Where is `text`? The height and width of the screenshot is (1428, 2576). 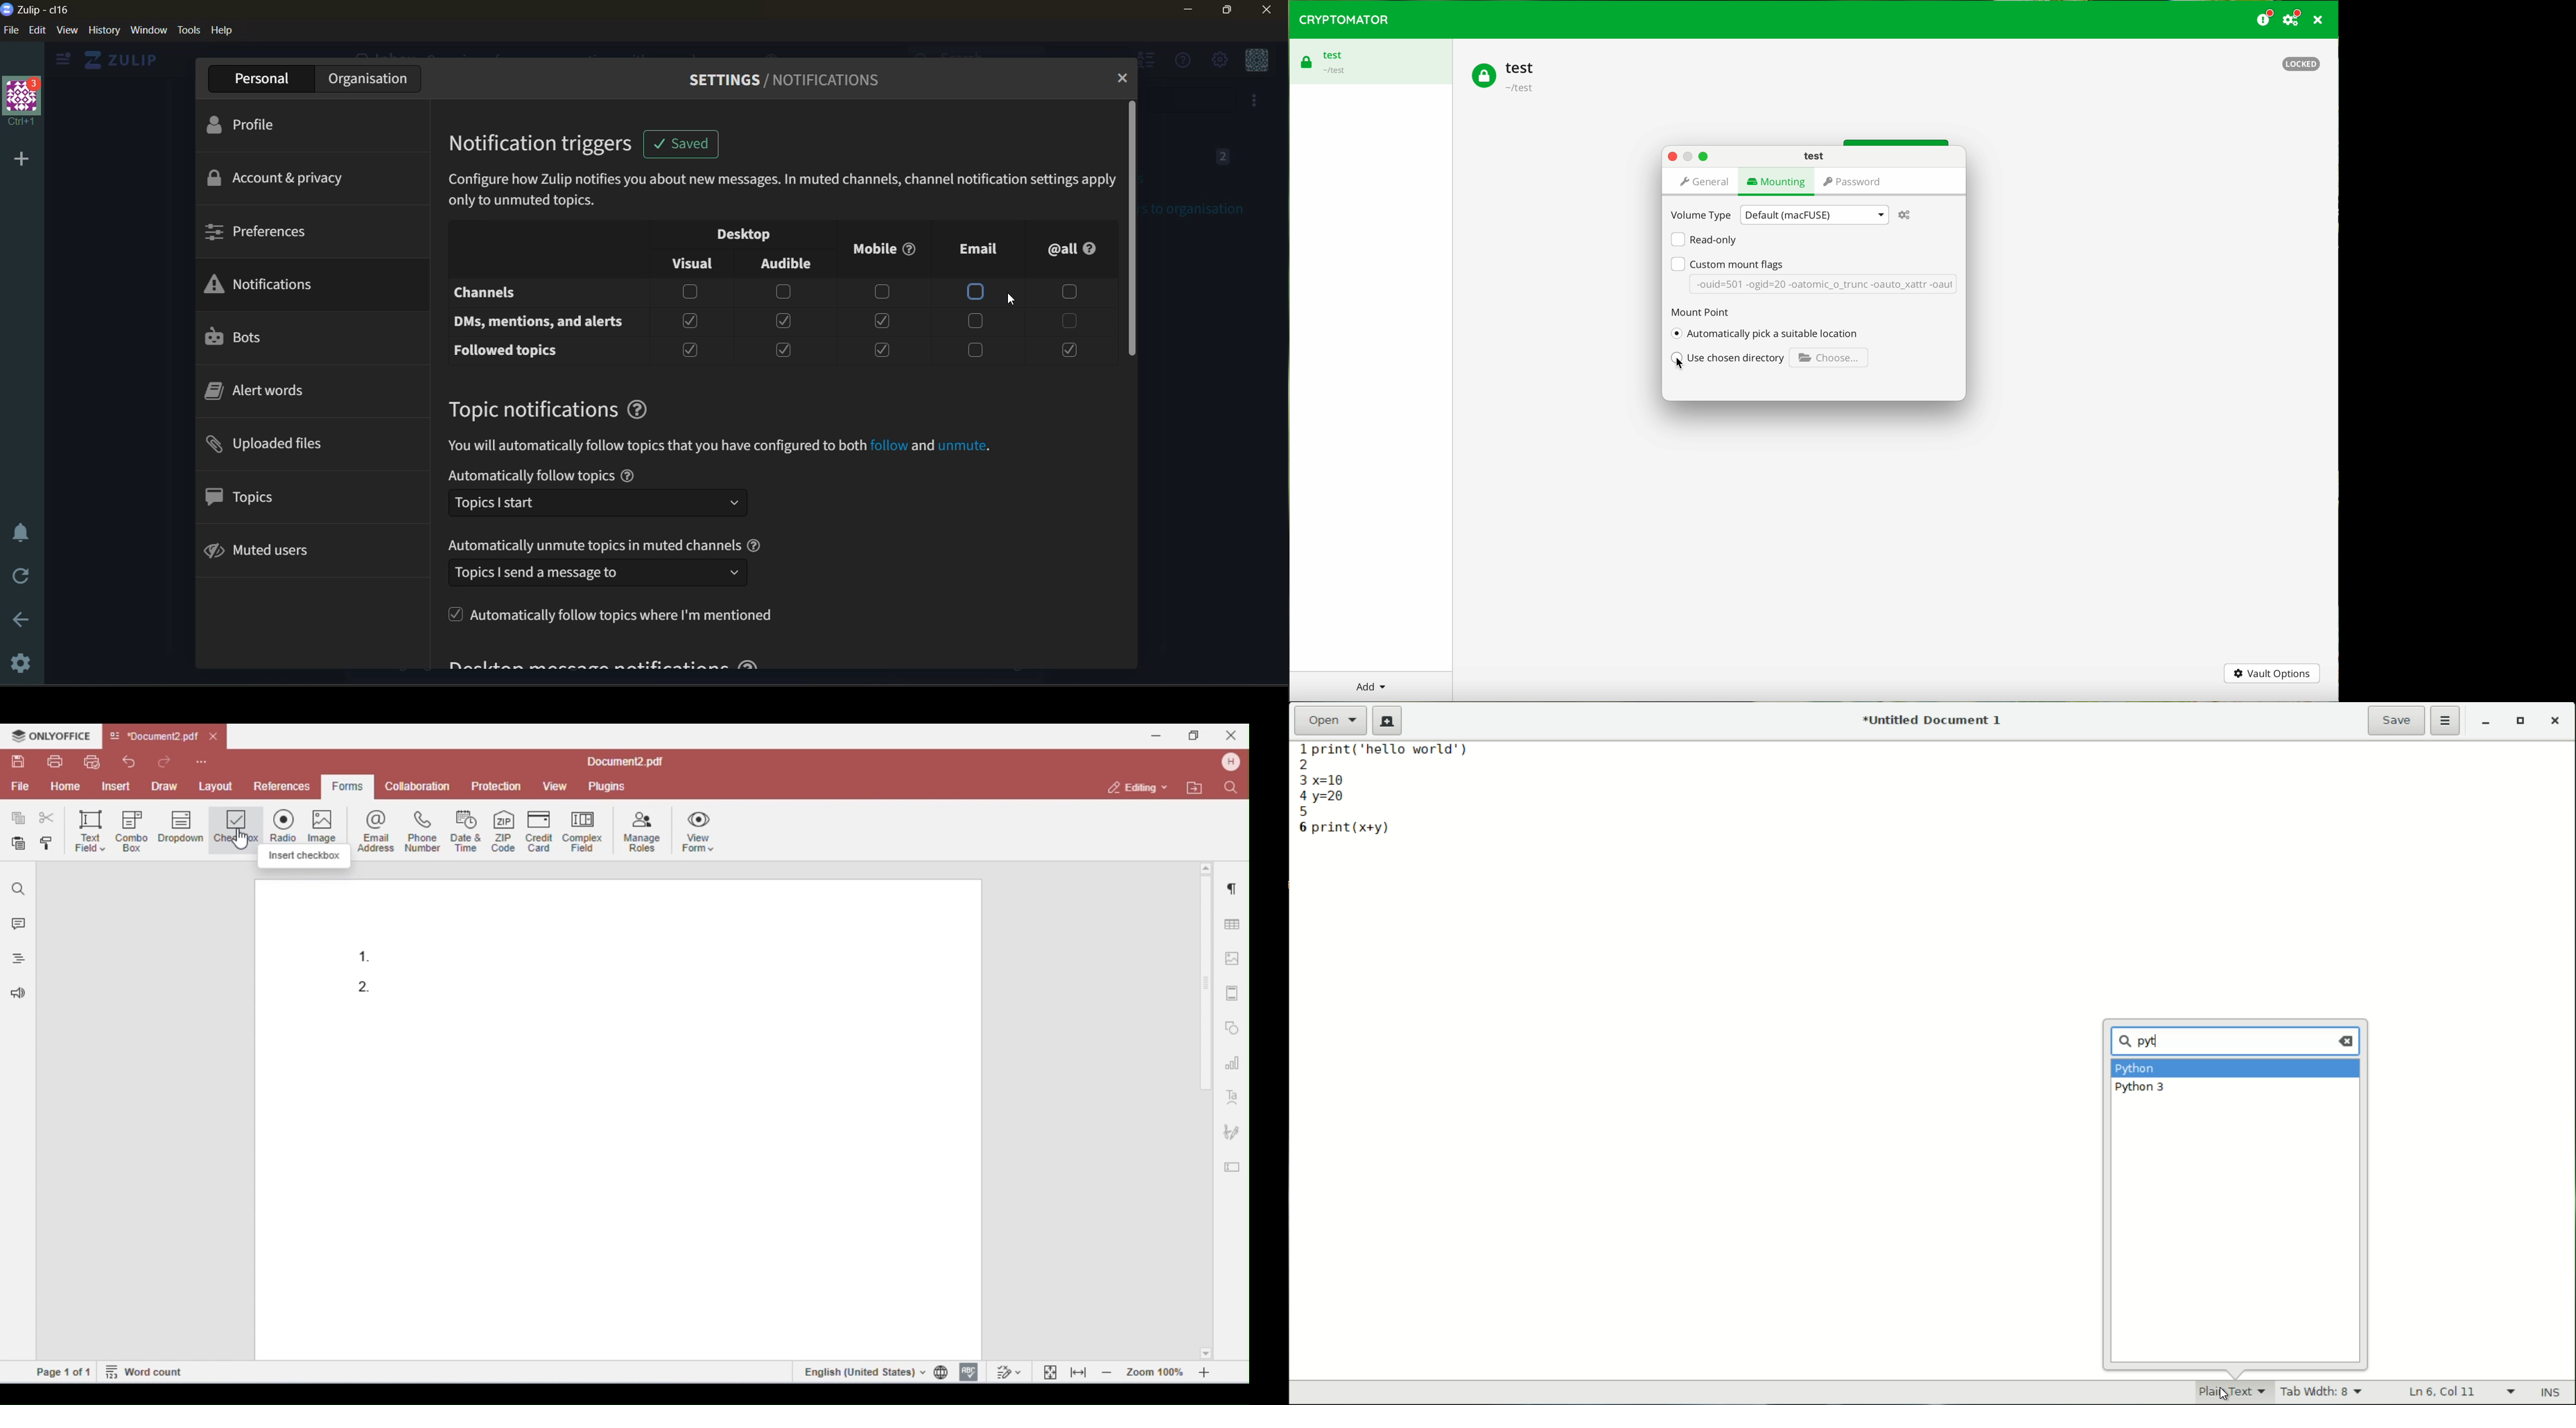 text is located at coordinates (594, 545).